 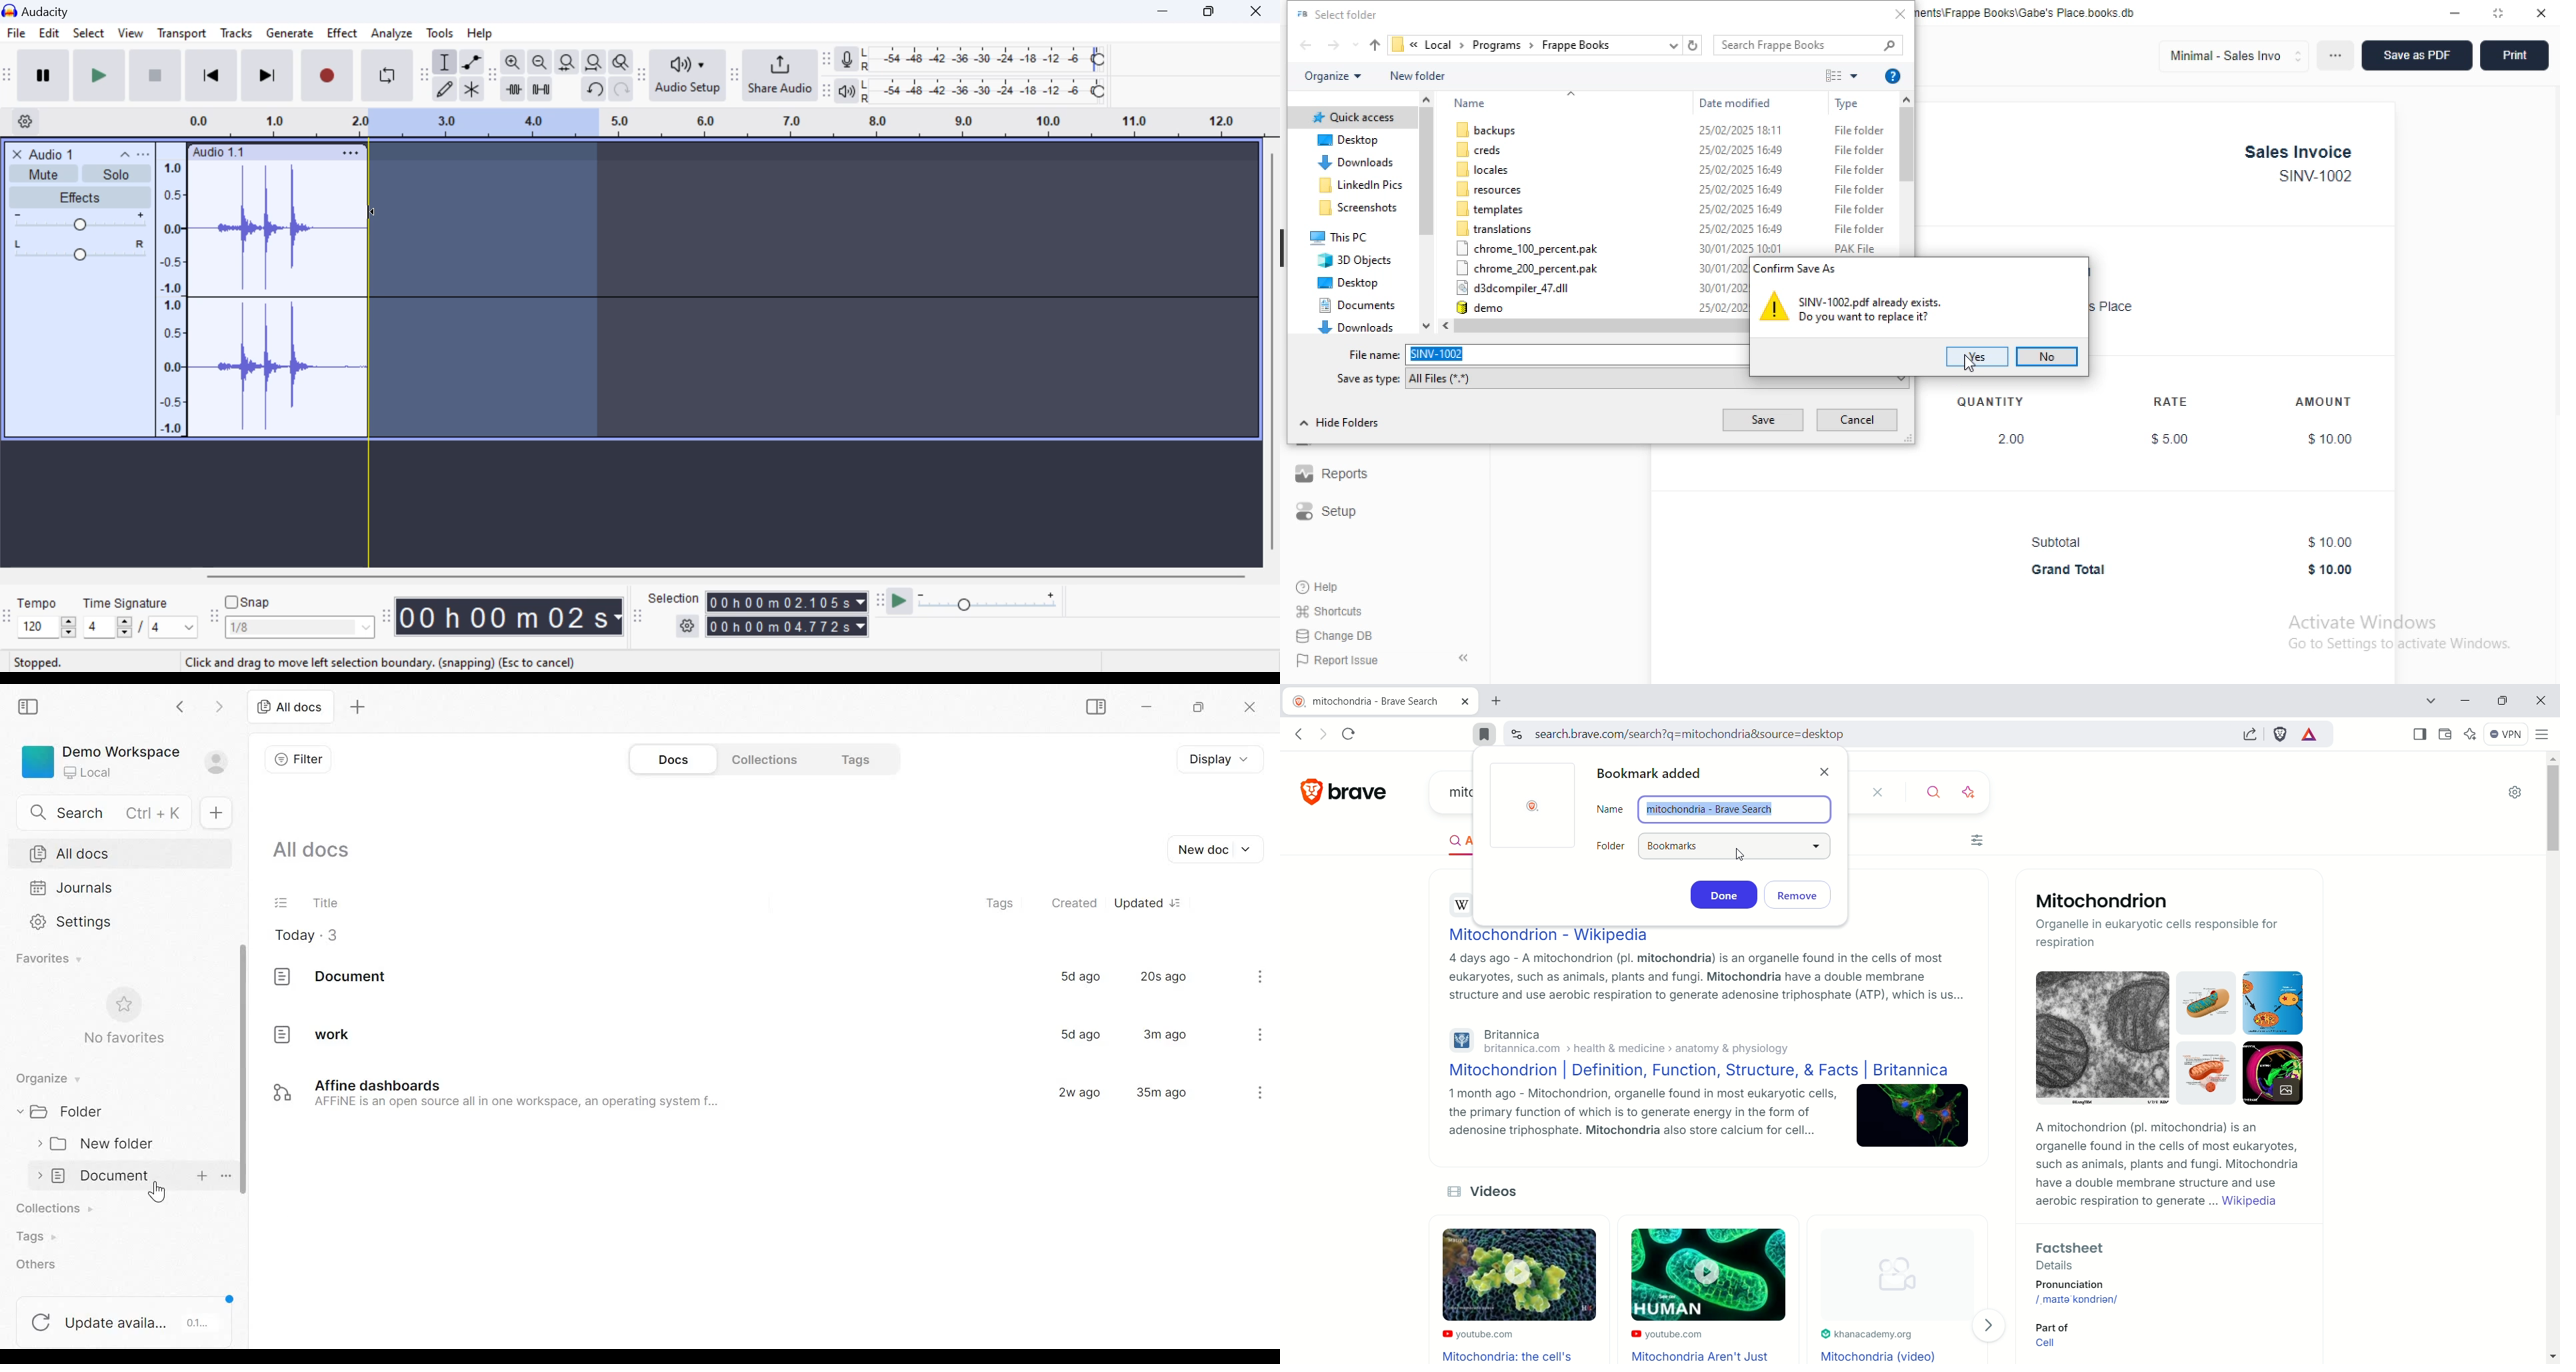 What do you see at coordinates (143, 154) in the screenshot?
I see `open menu` at bounding box center [143, 154].